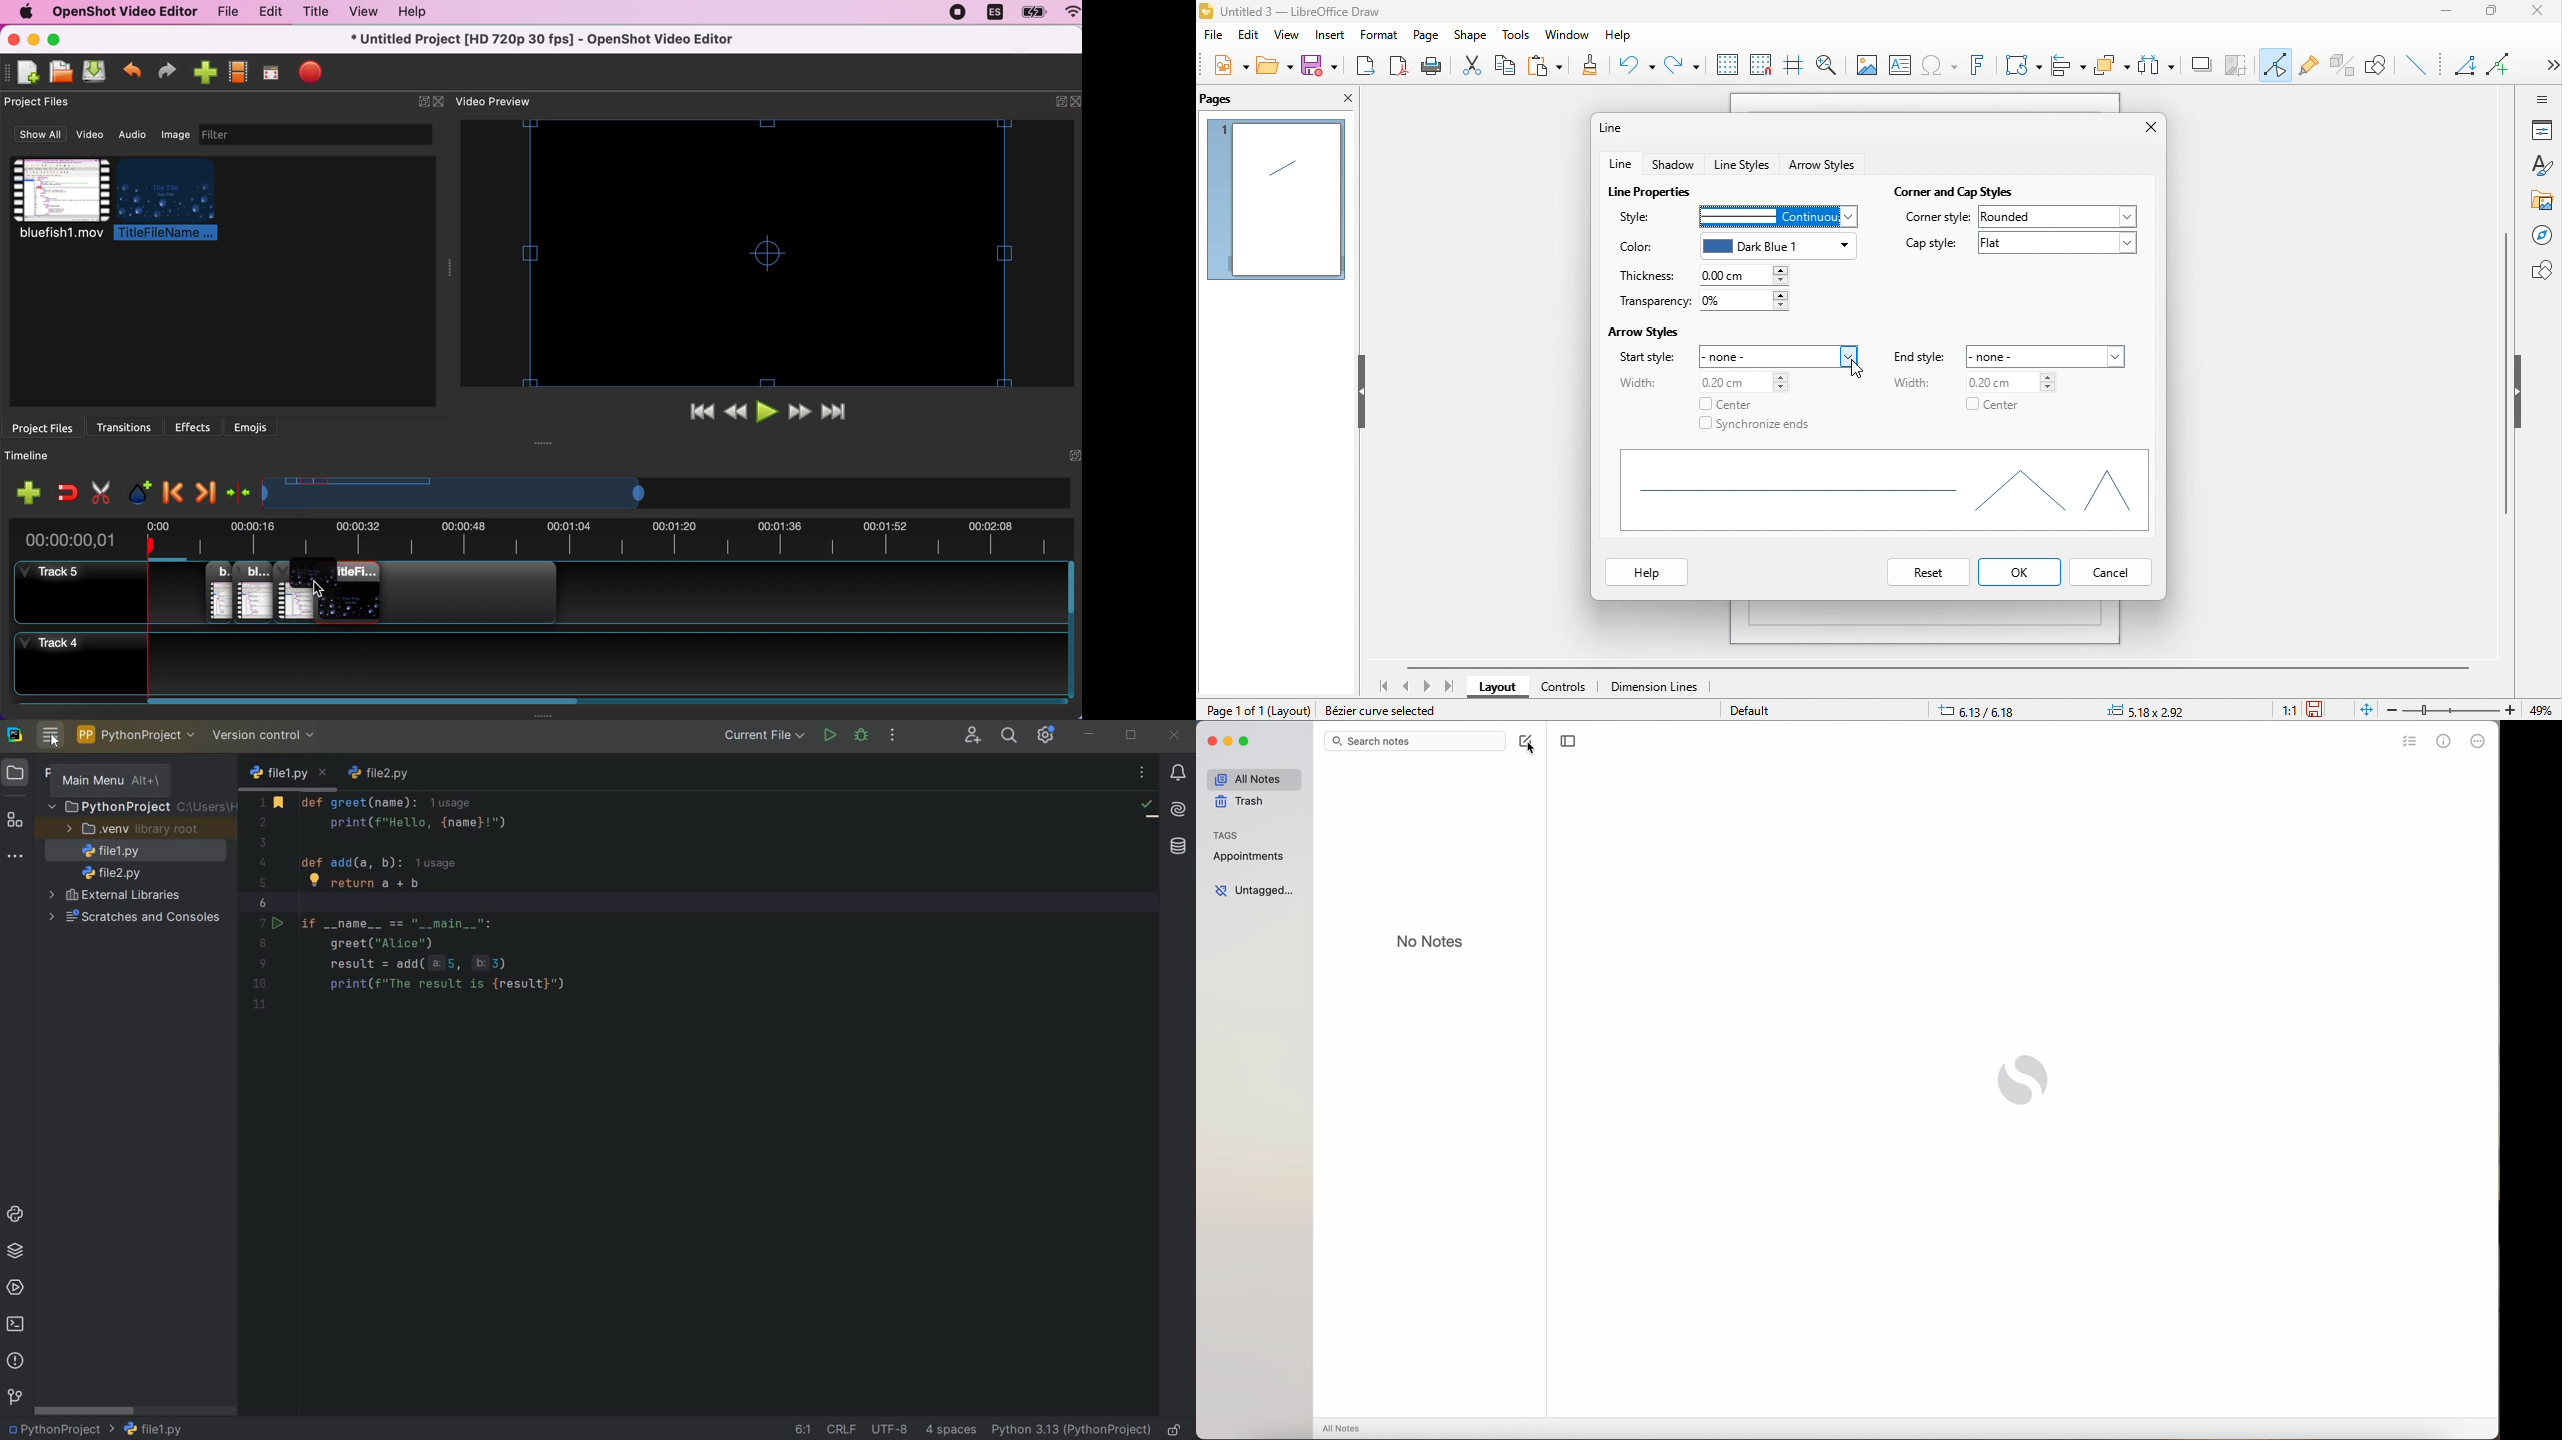  I want to click on file name 1, so click(107, 851).